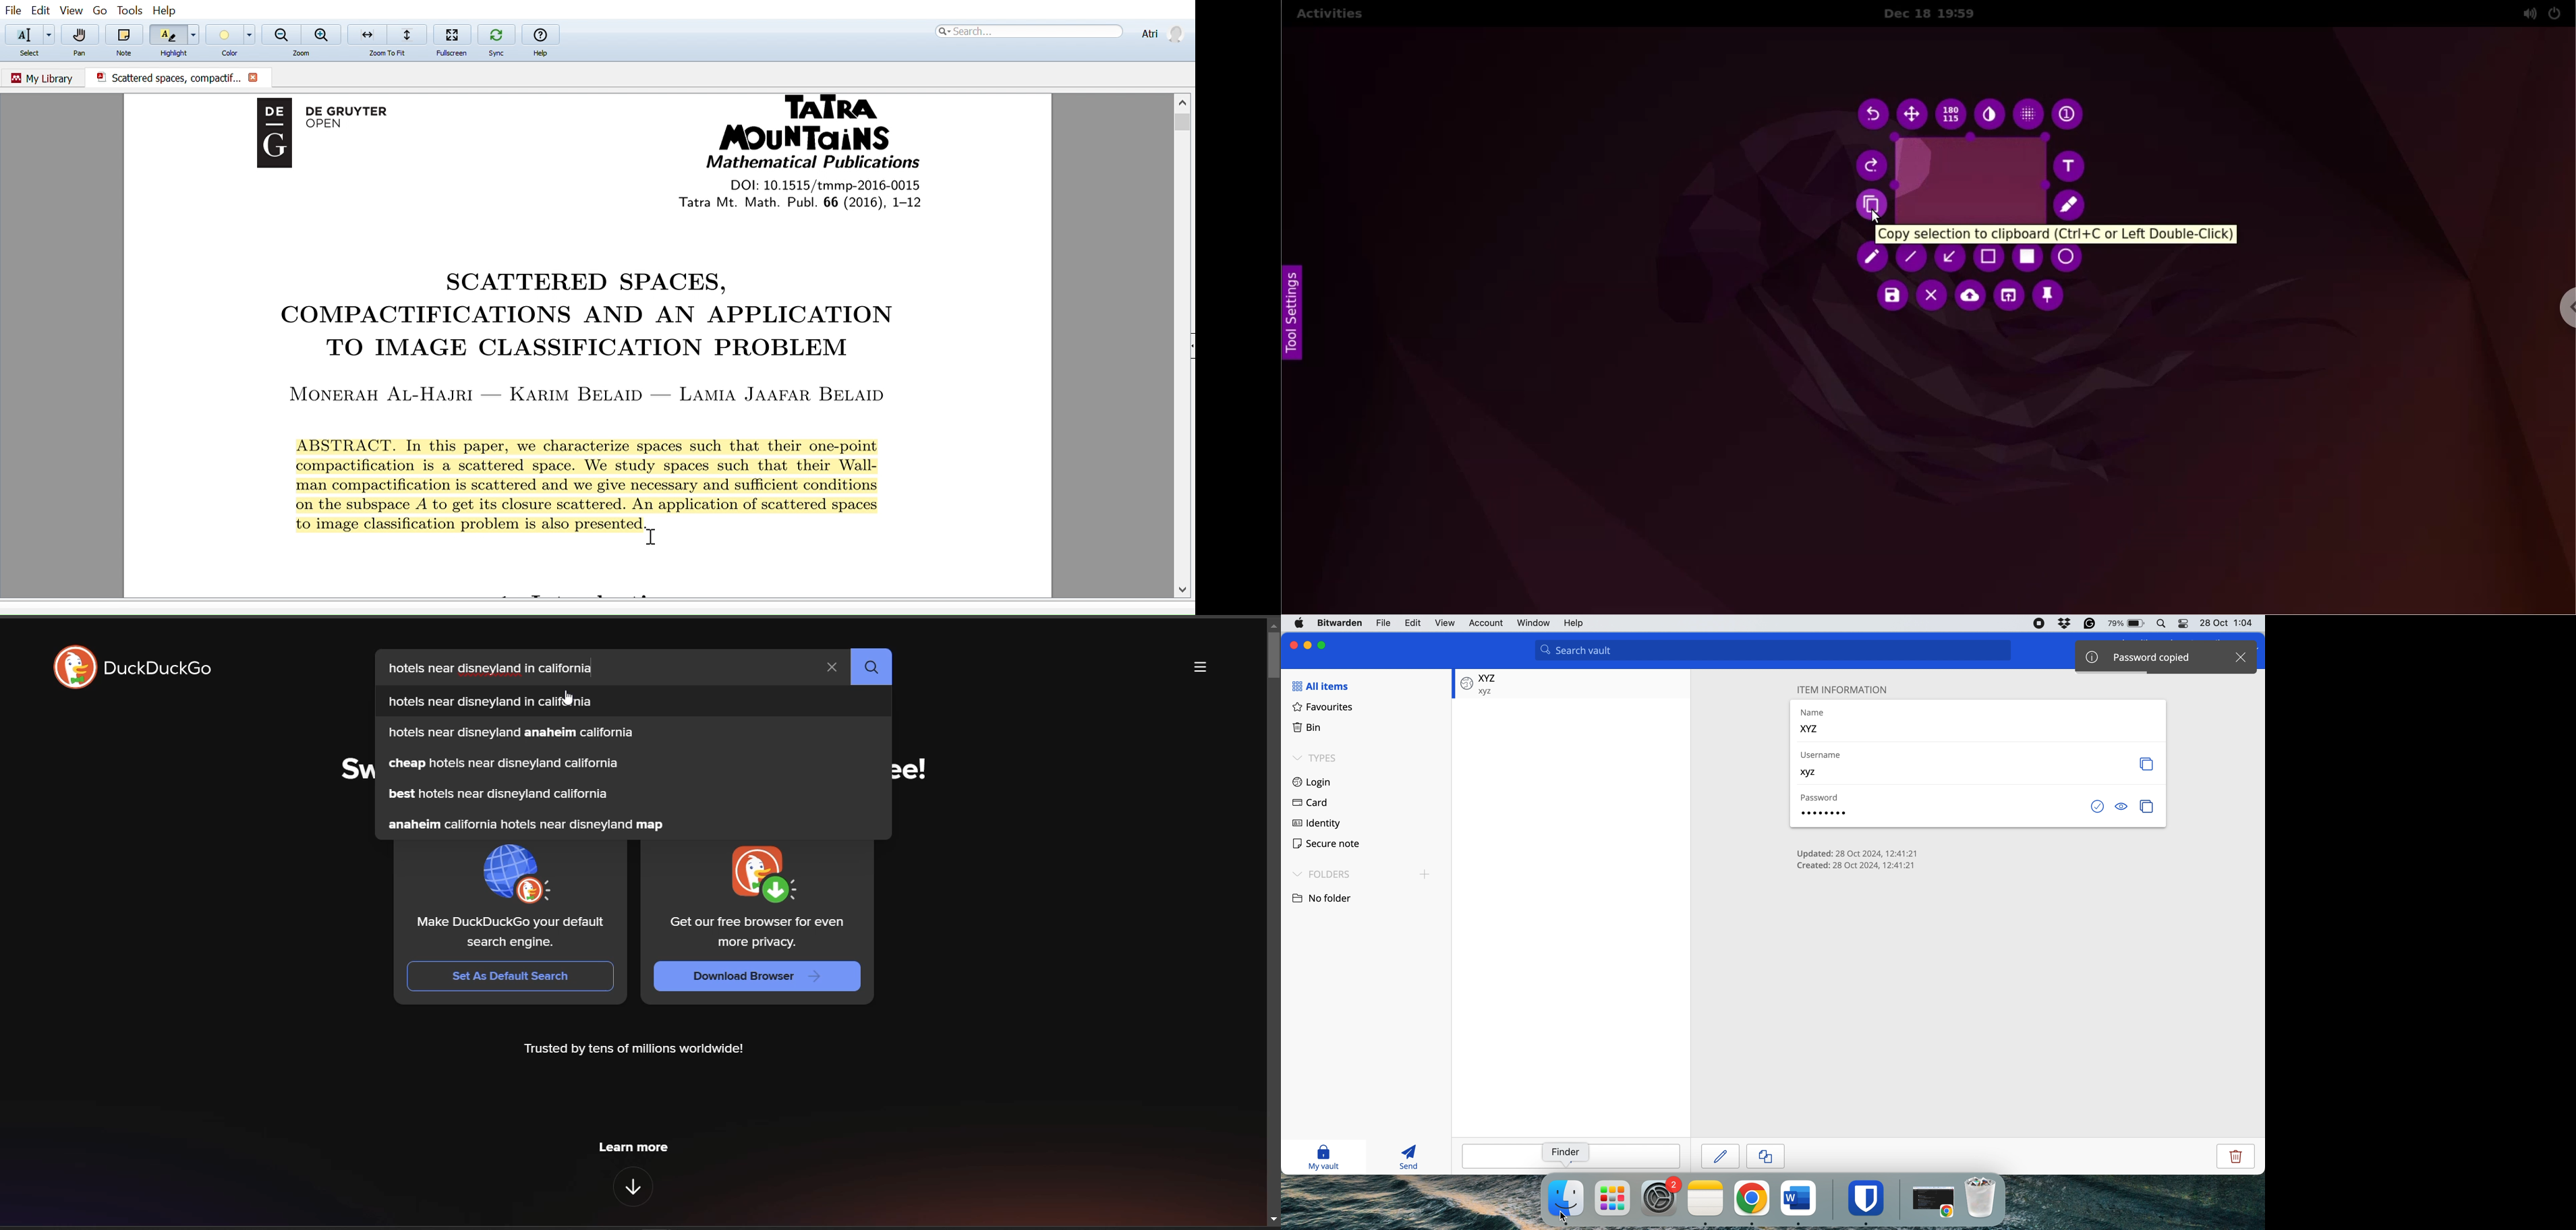  Describe the element at coordinates (1952, 115) in the screenshot. I see `x and y values` at that location.